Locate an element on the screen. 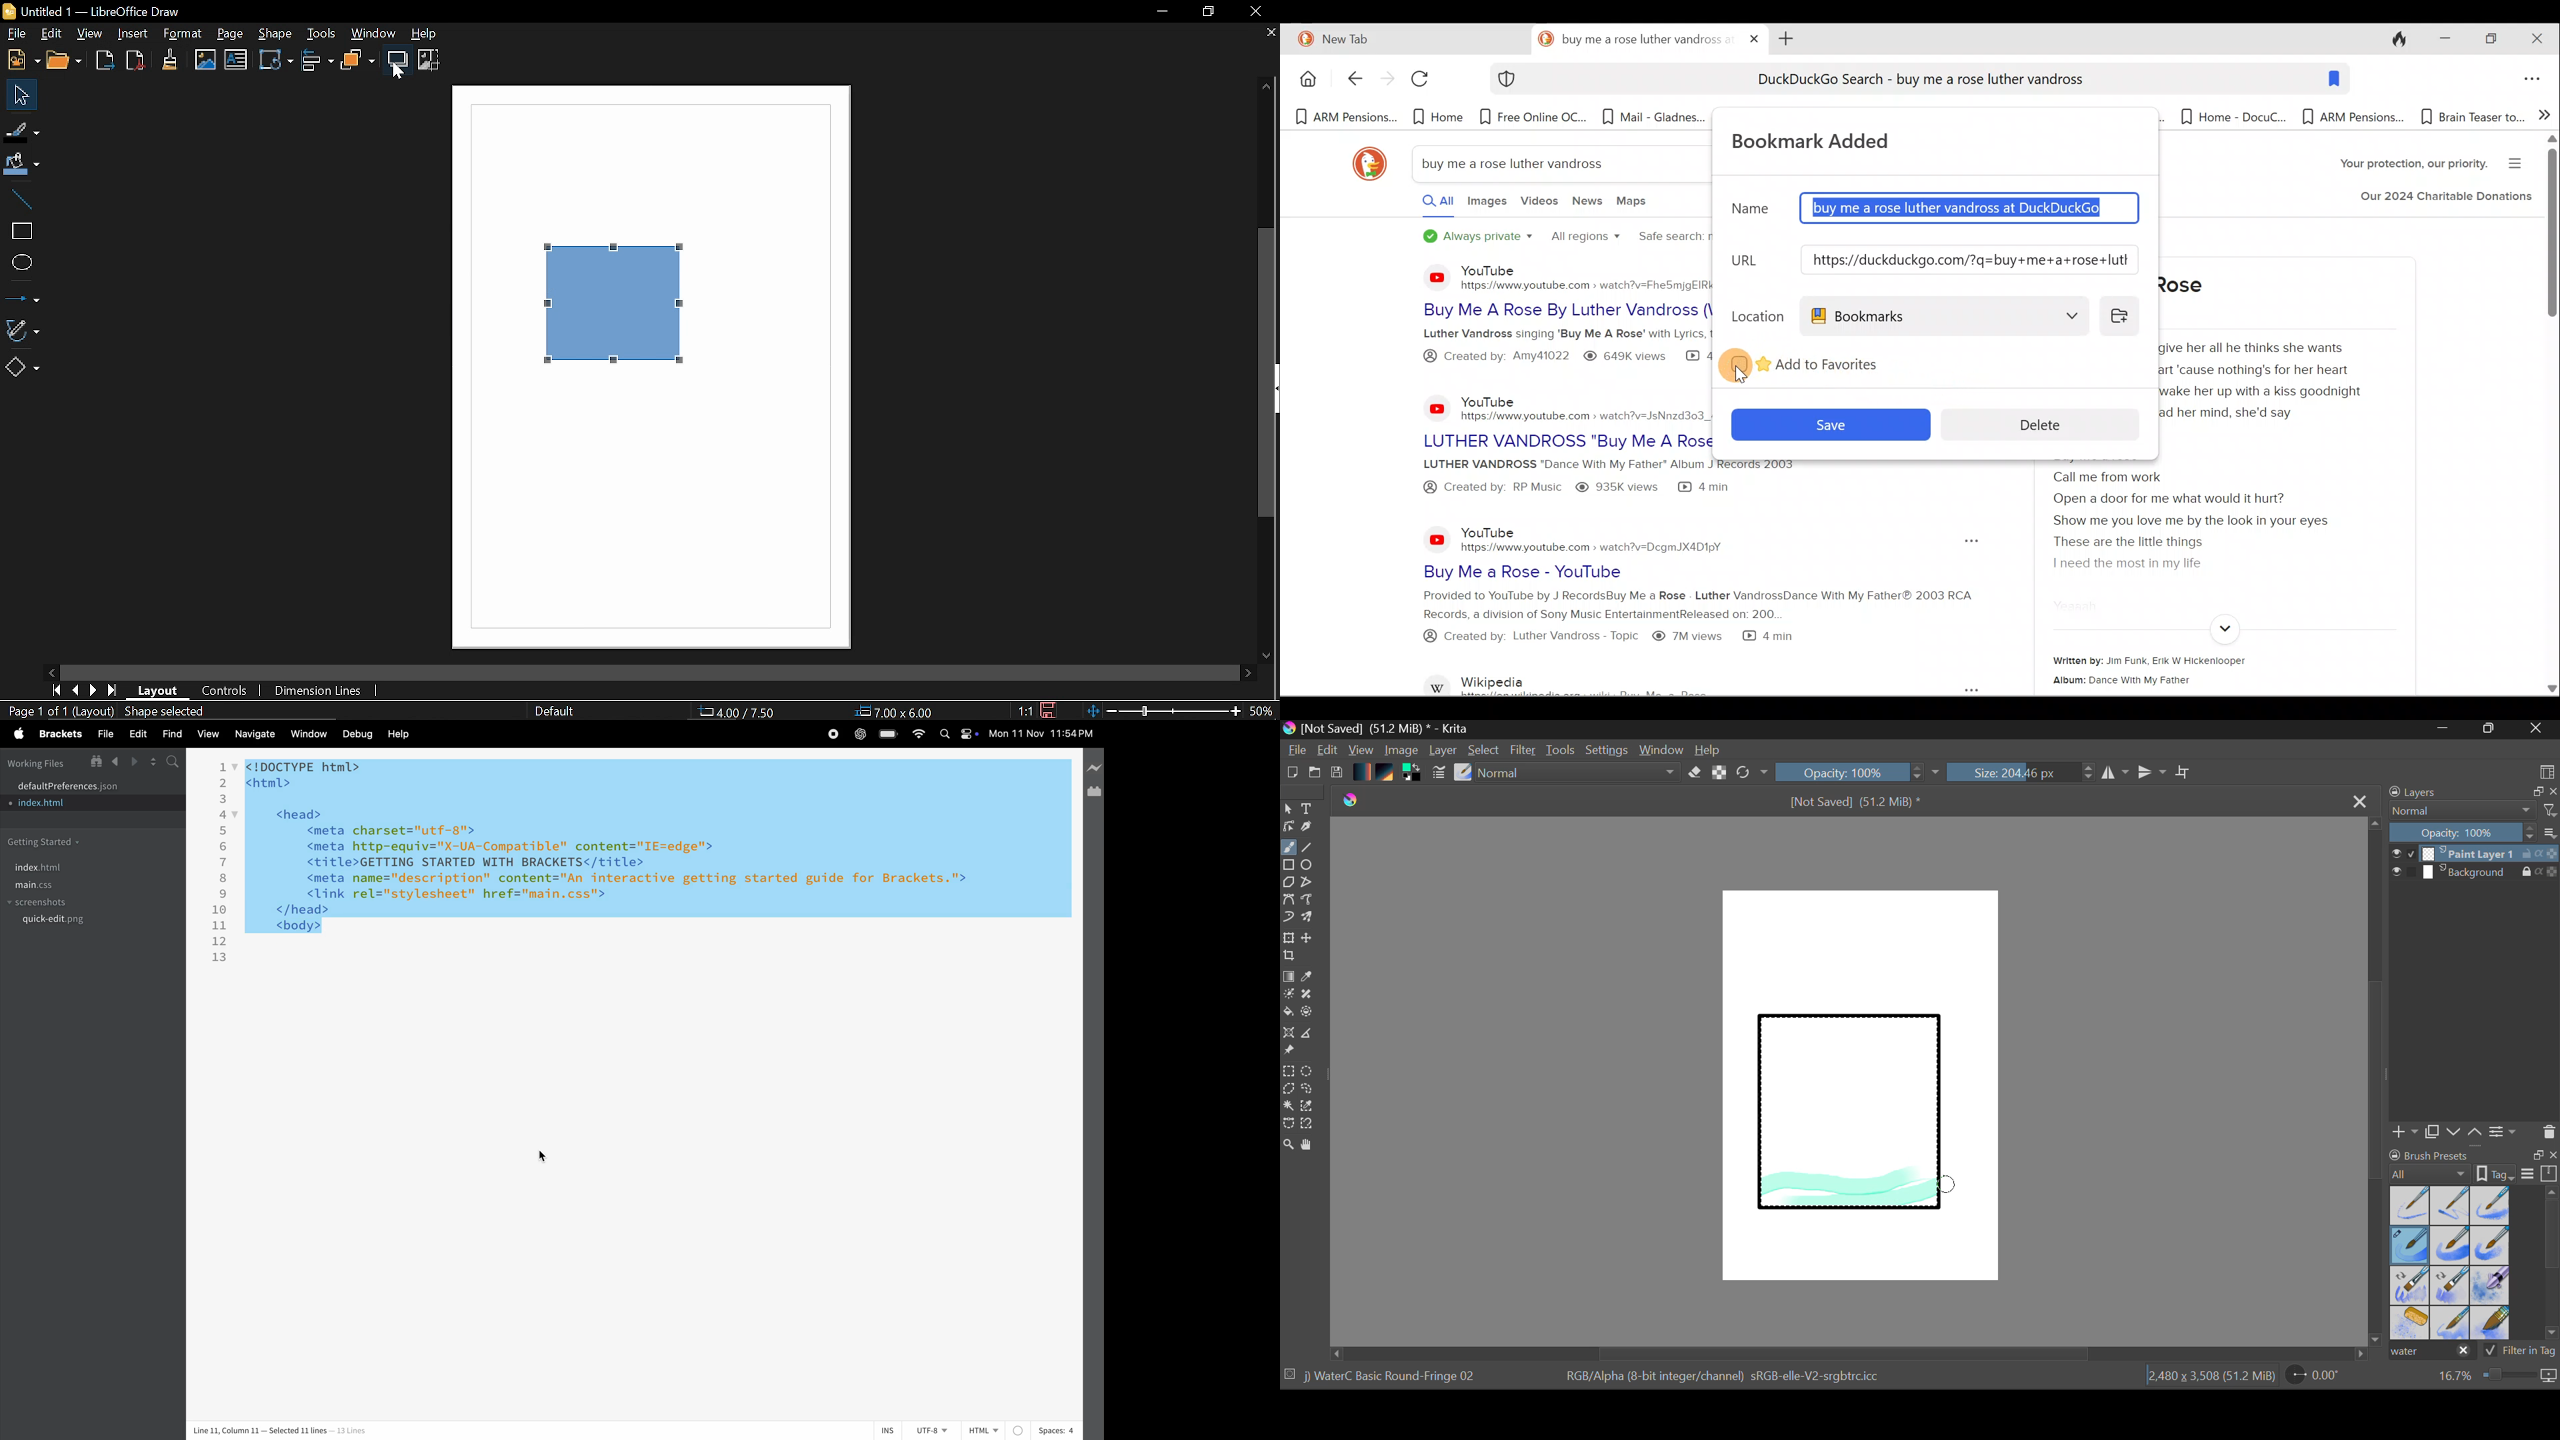  Help is located at coordinates (1708, 750).